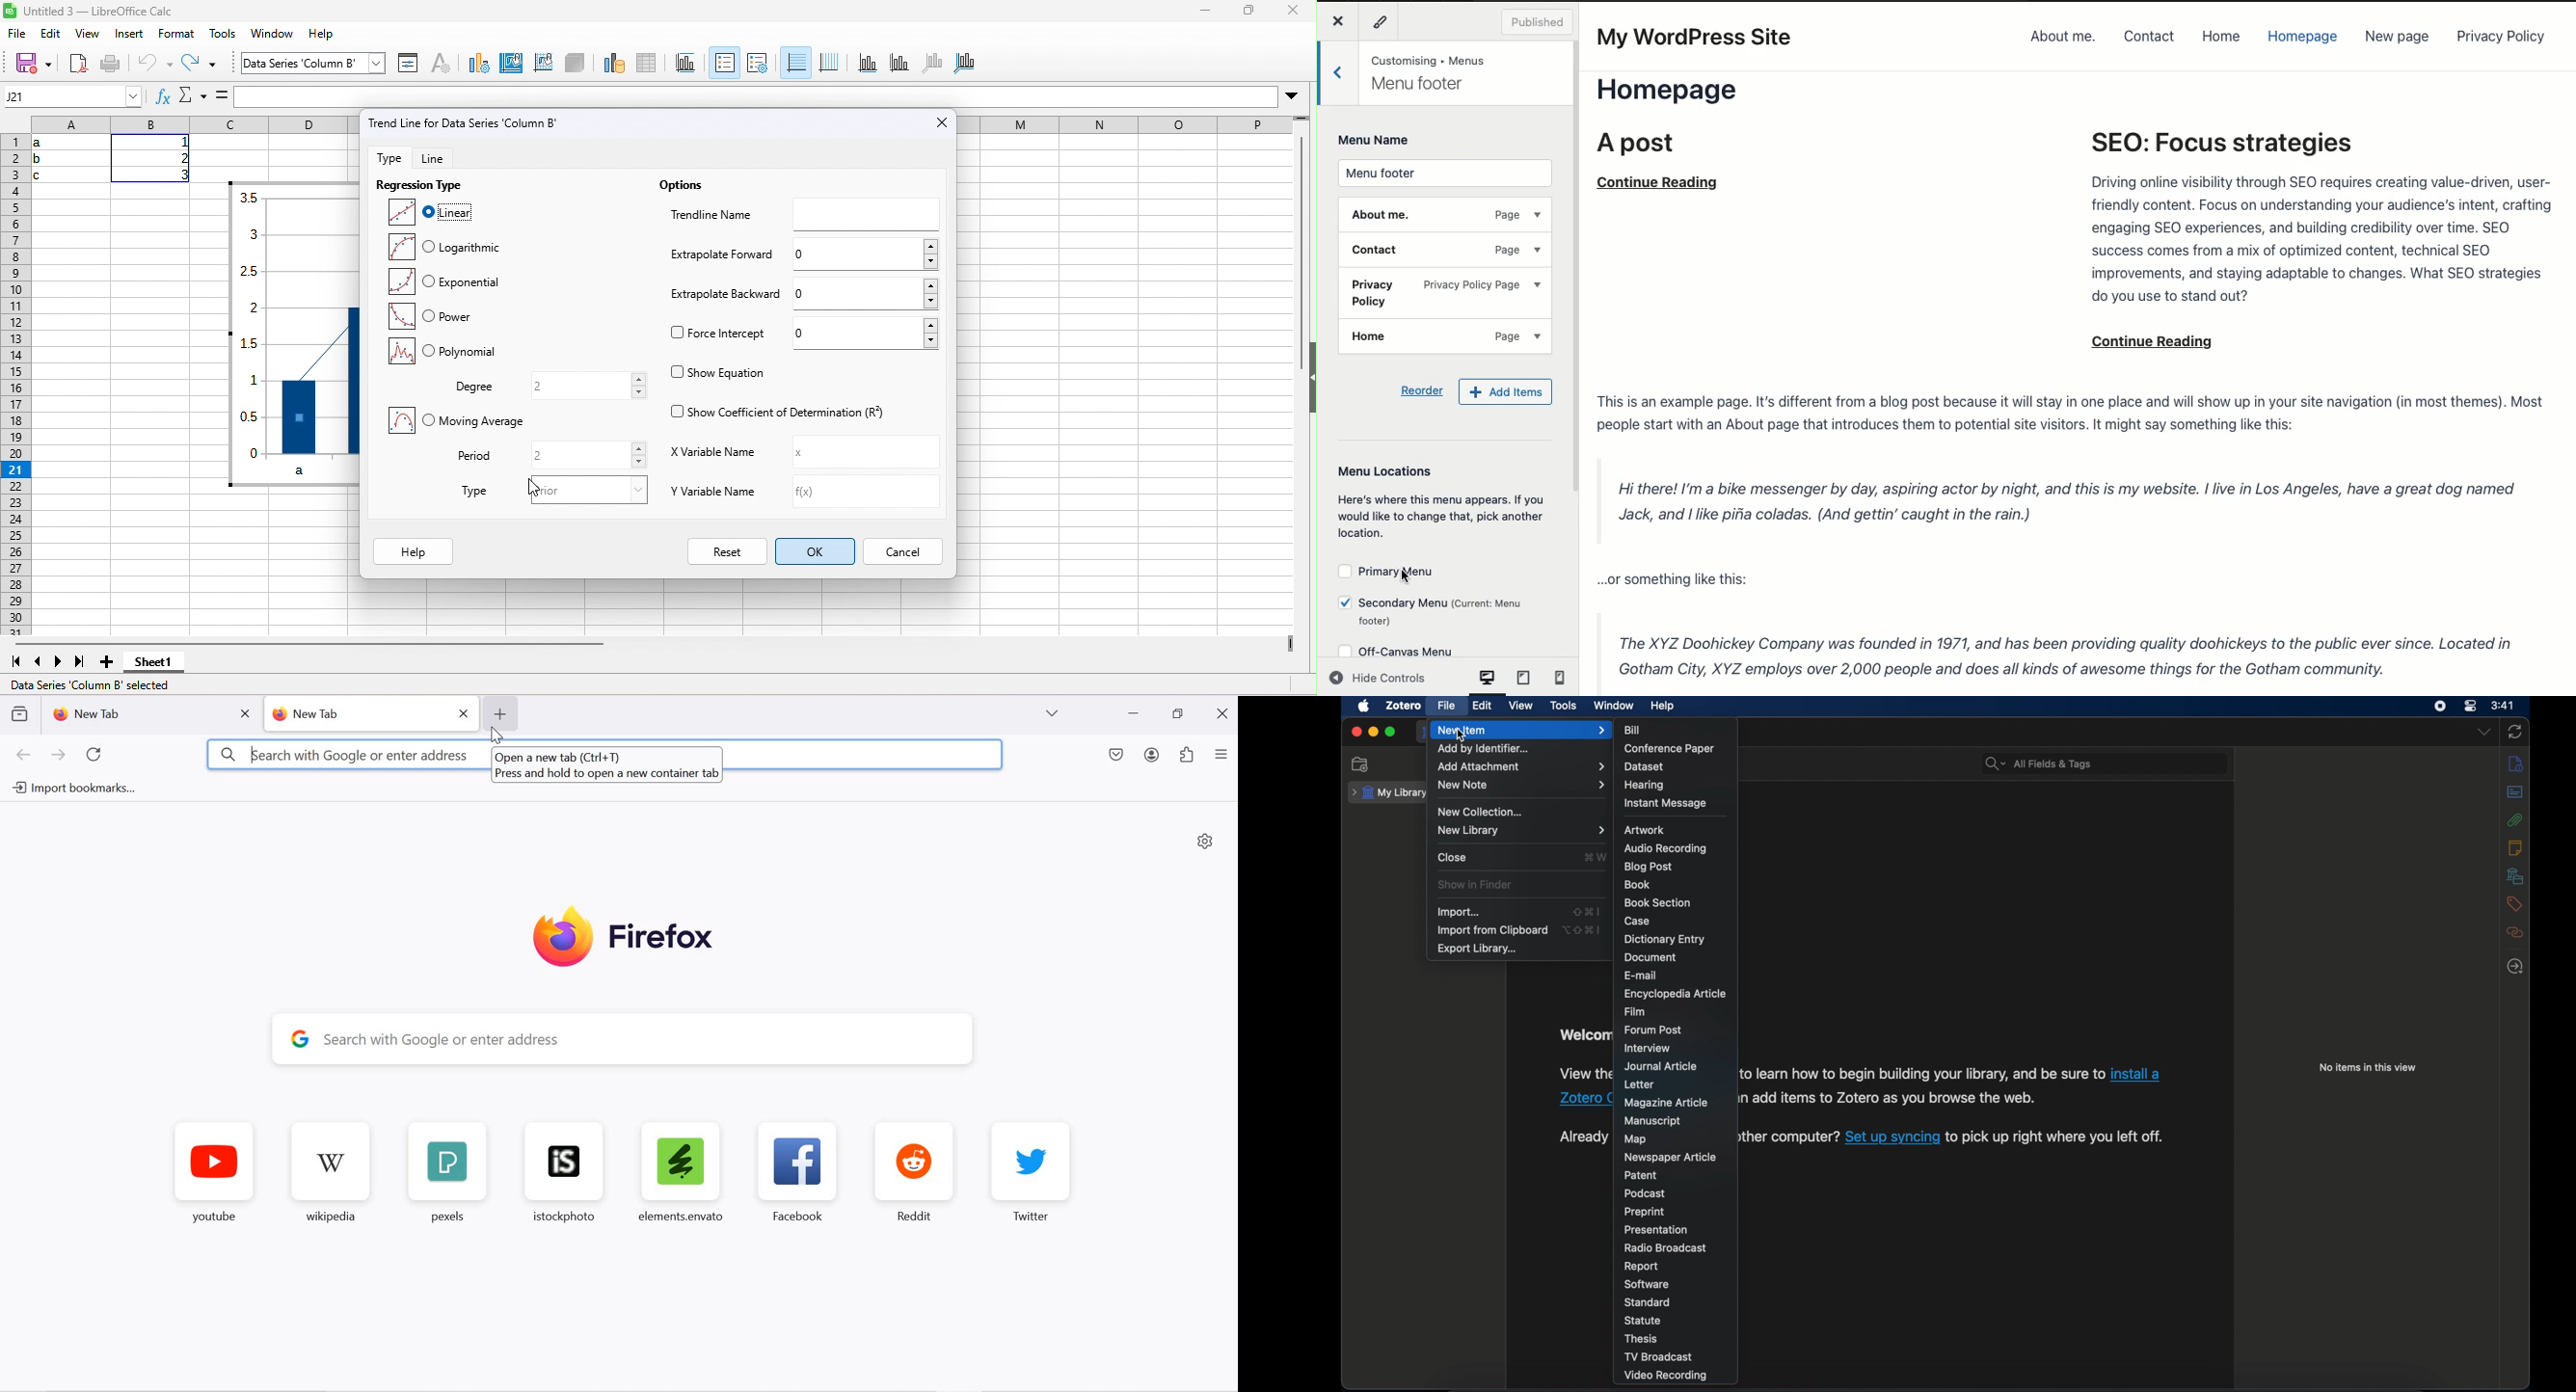  Describe the element at coordinates (533, 485) in the screenshot. I see `cursor movement` at that location.